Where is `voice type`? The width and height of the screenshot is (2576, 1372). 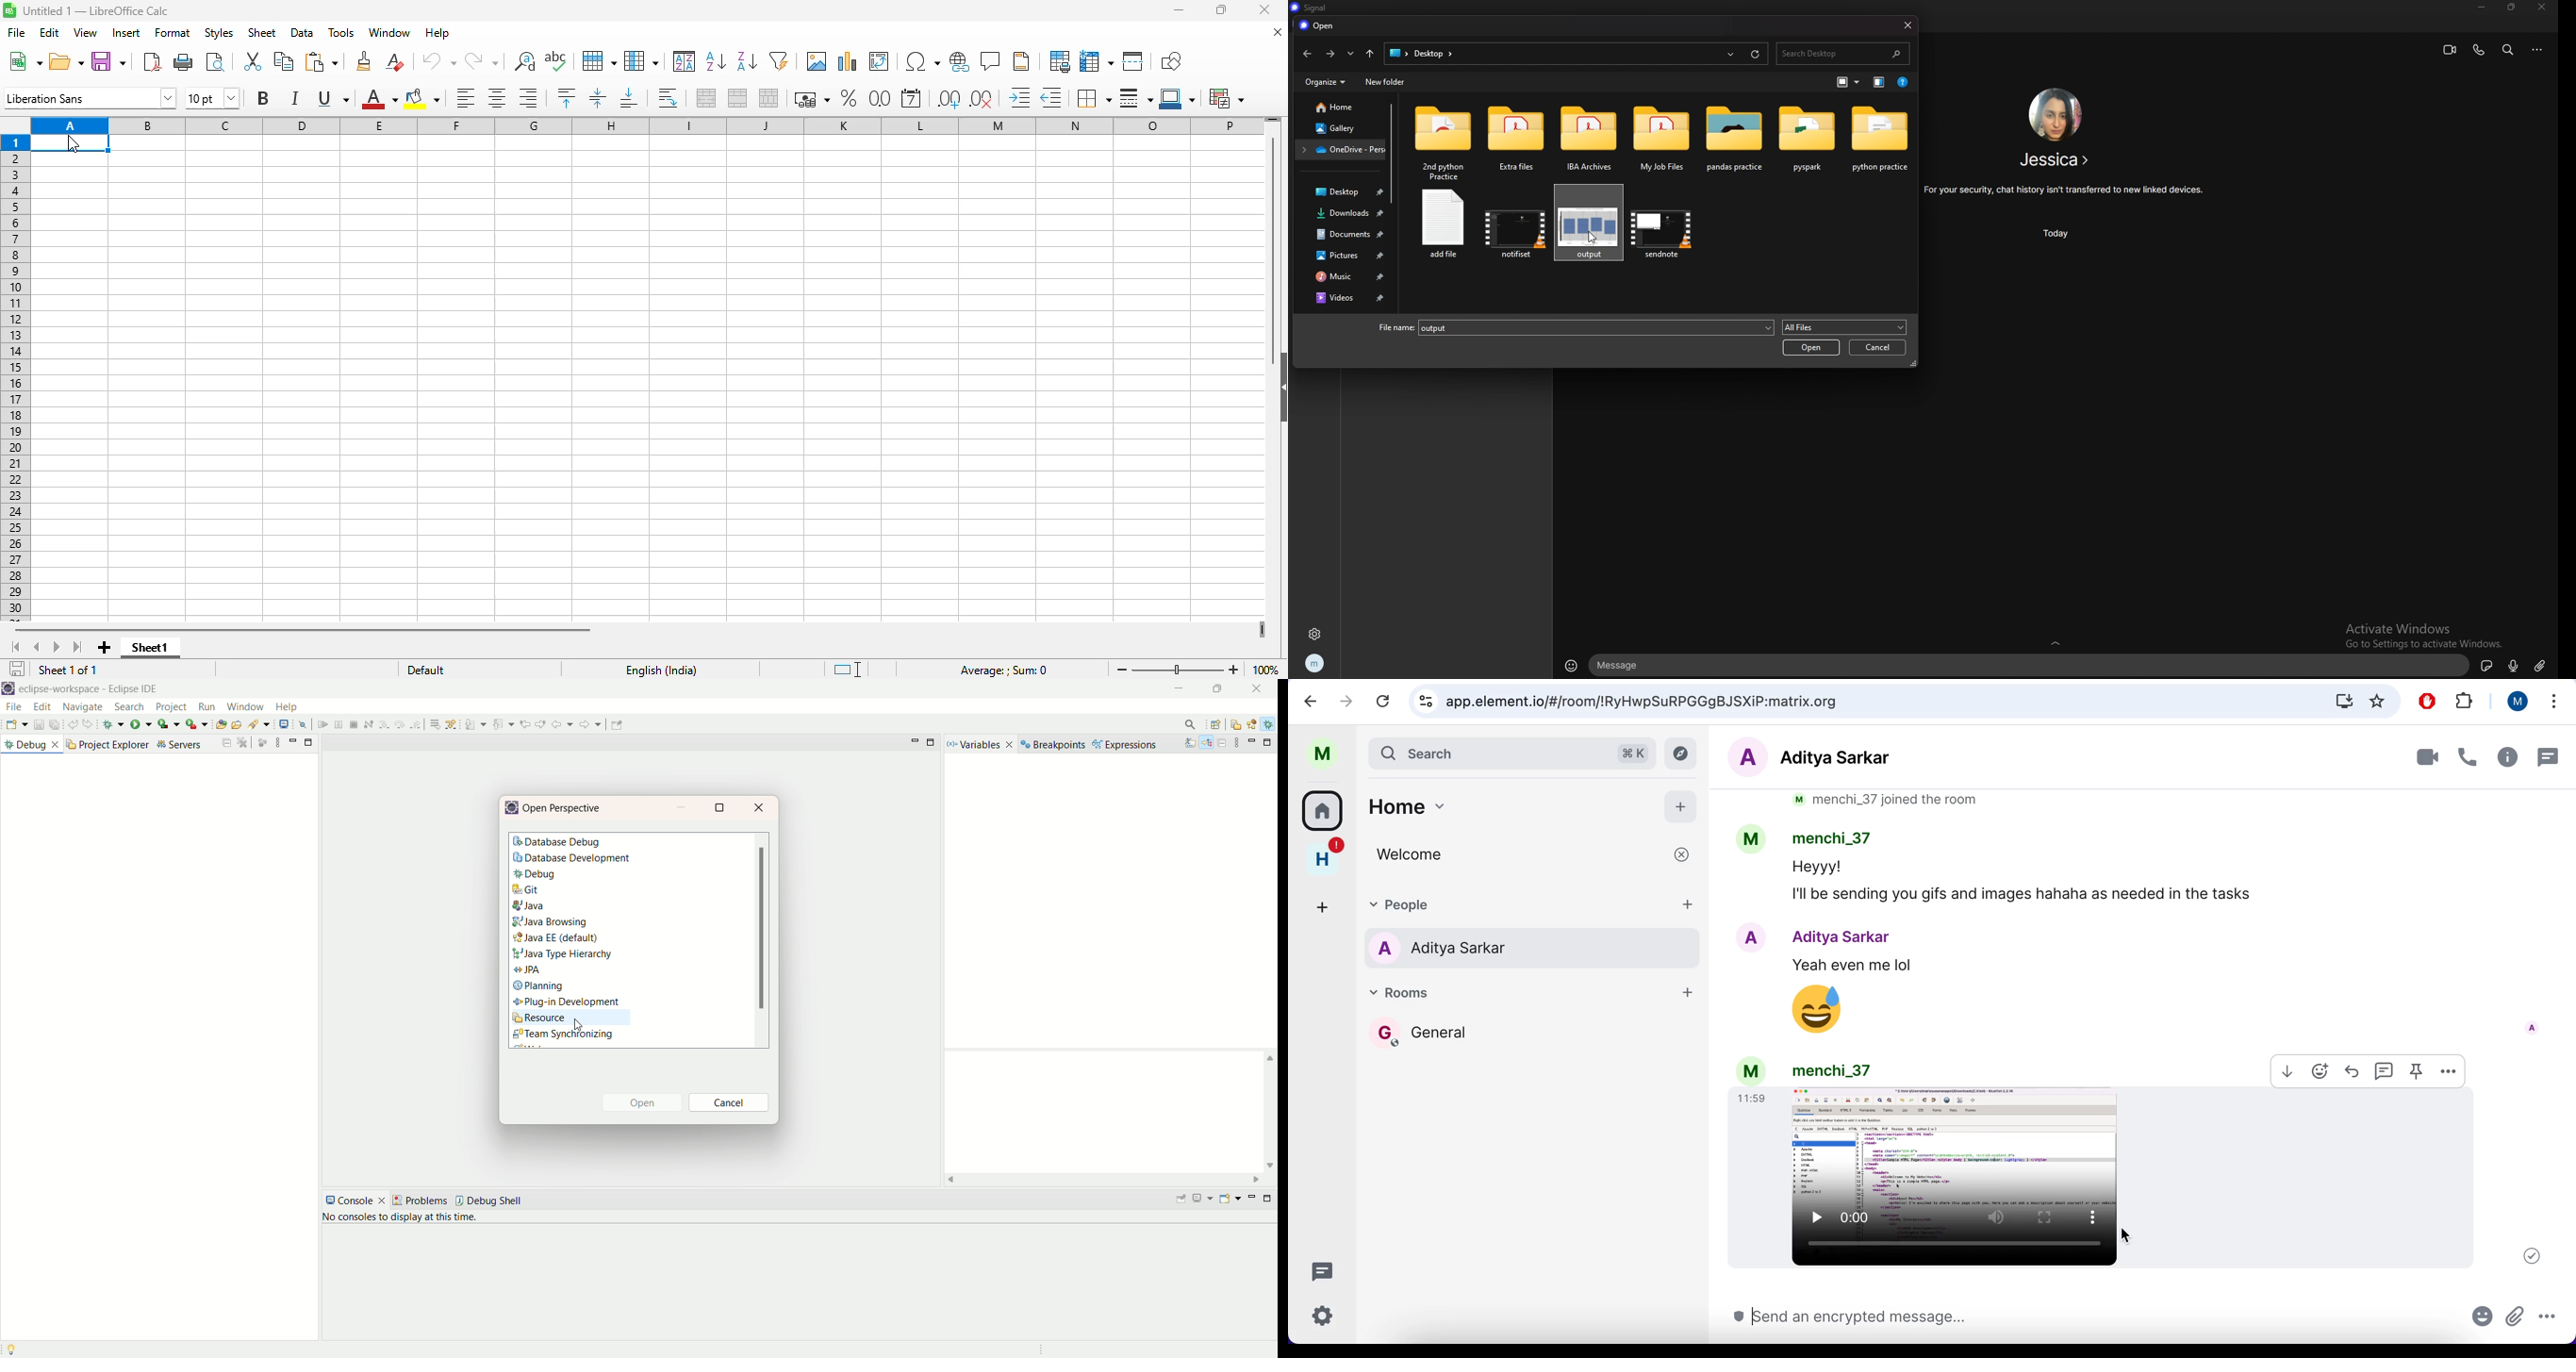 voice type is located at coordinates (2514, 665).